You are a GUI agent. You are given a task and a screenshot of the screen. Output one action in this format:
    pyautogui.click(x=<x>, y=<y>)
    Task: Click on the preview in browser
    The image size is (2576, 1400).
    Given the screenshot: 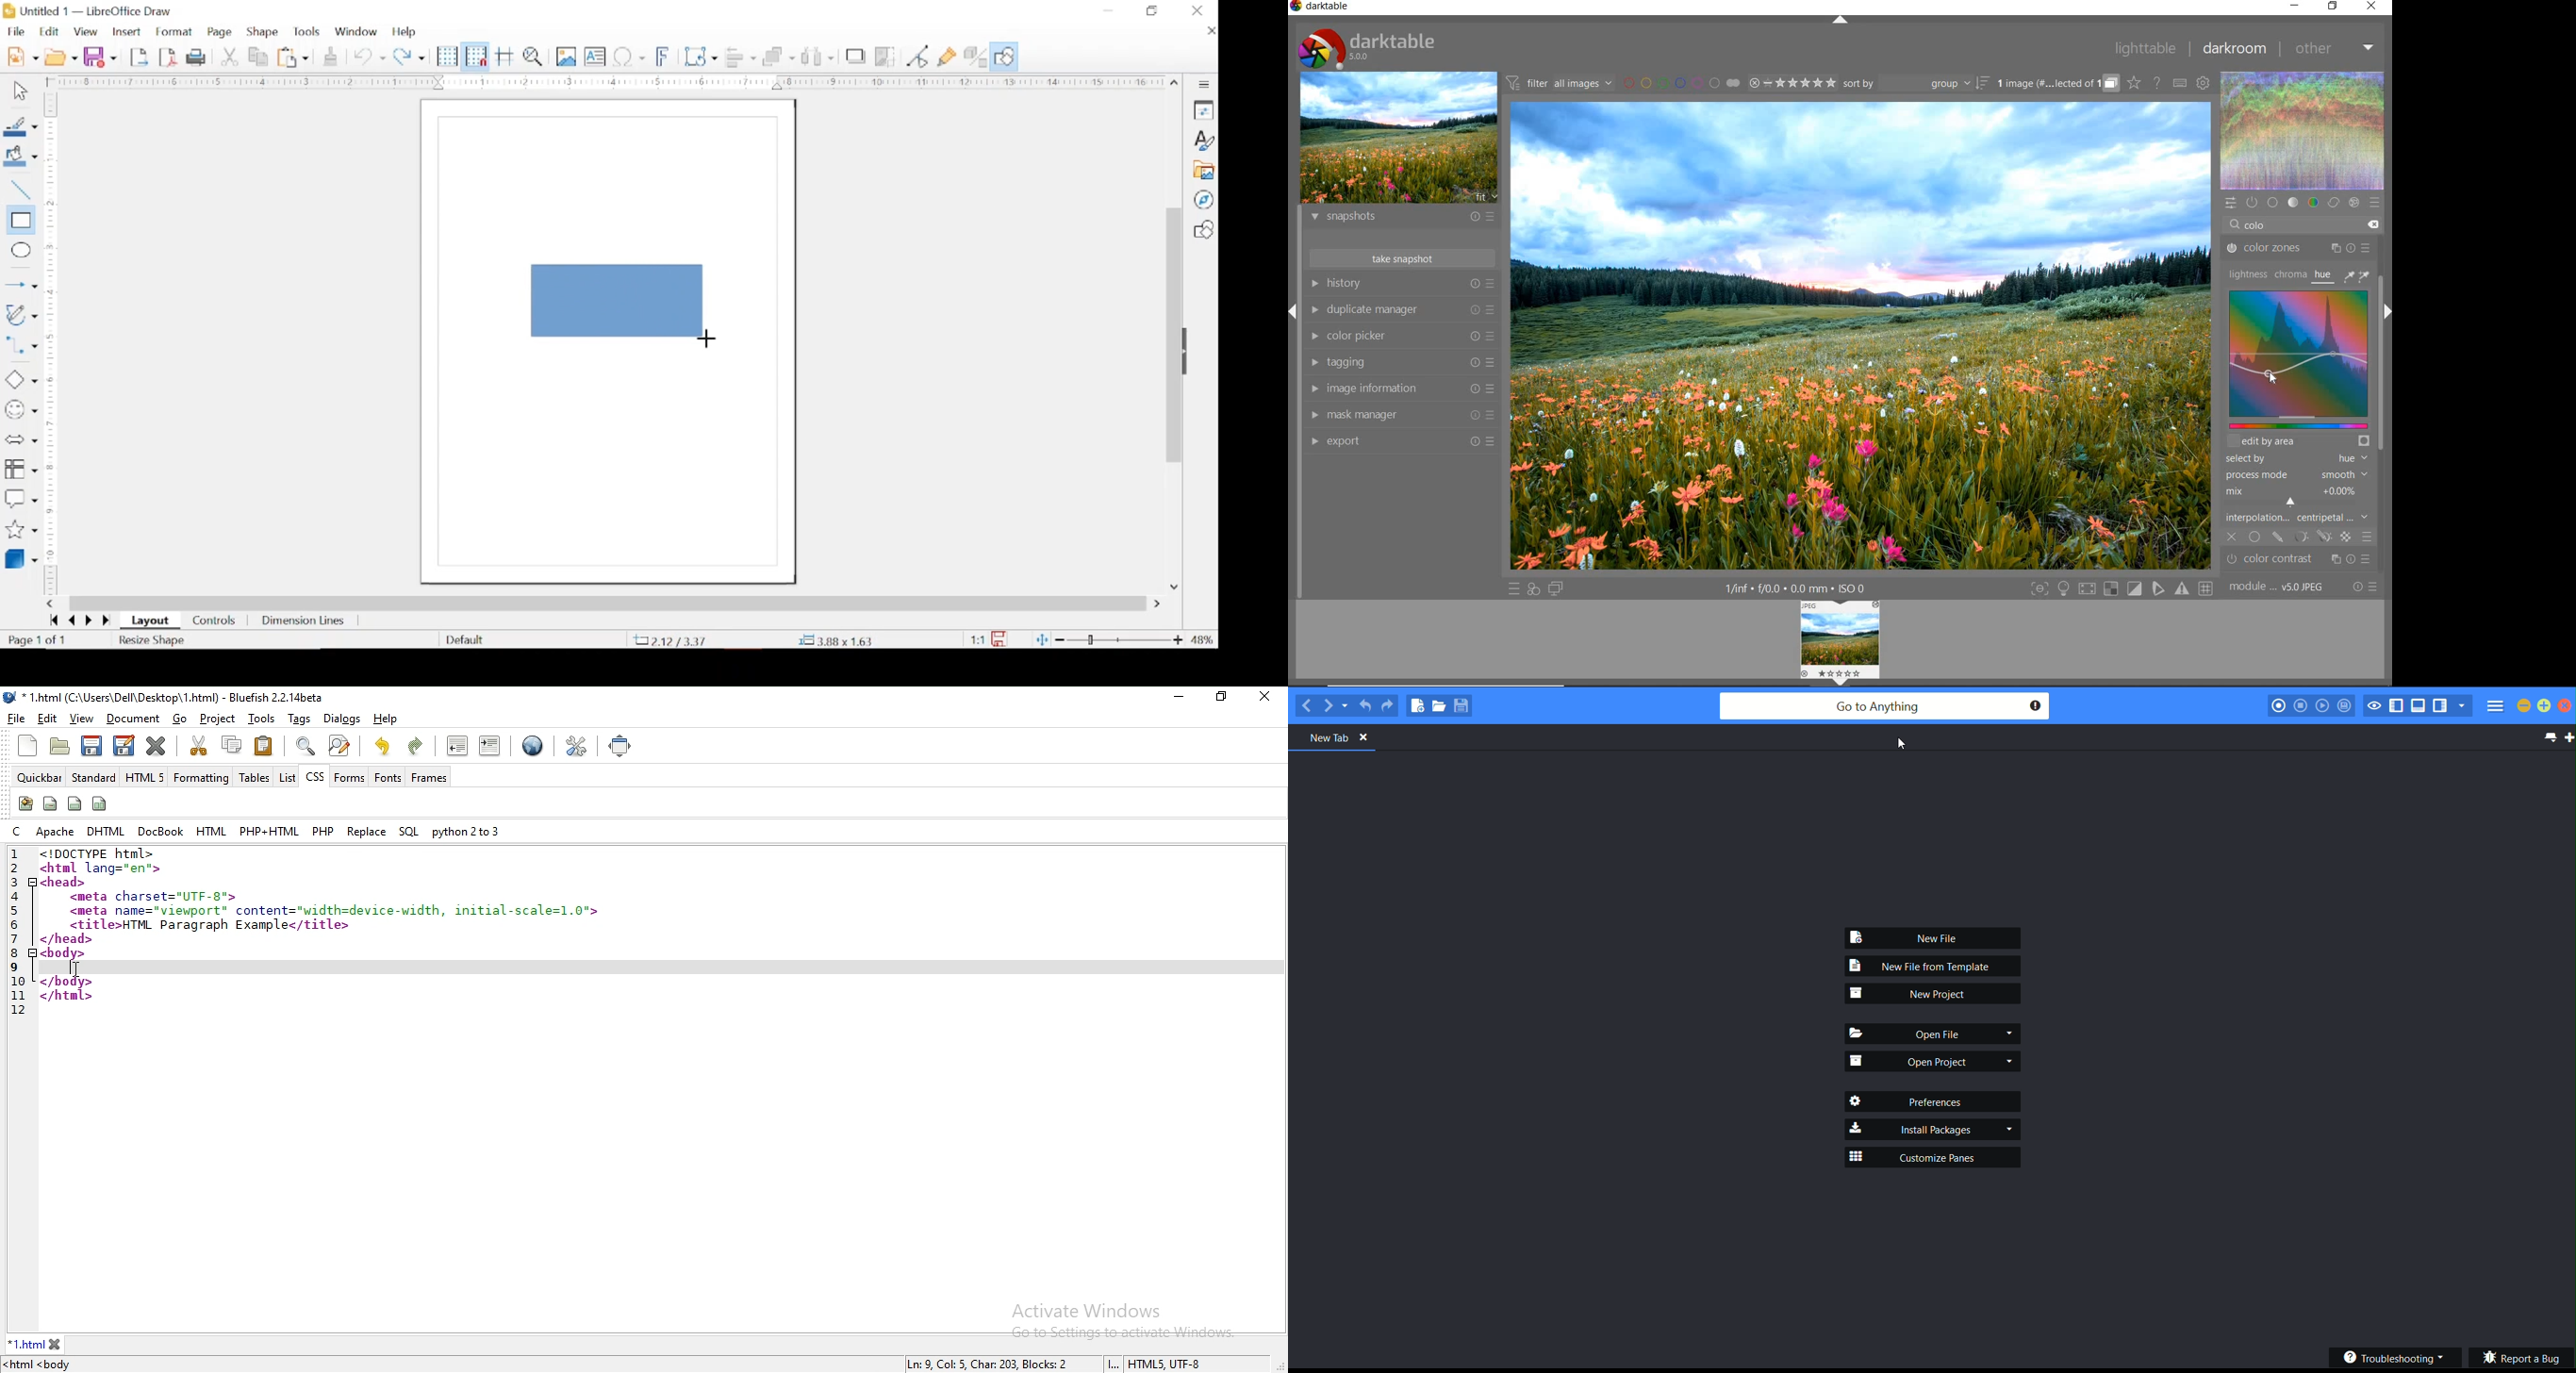 What is the action you would take?
    pyautogui.click(x=532, y=747)
    